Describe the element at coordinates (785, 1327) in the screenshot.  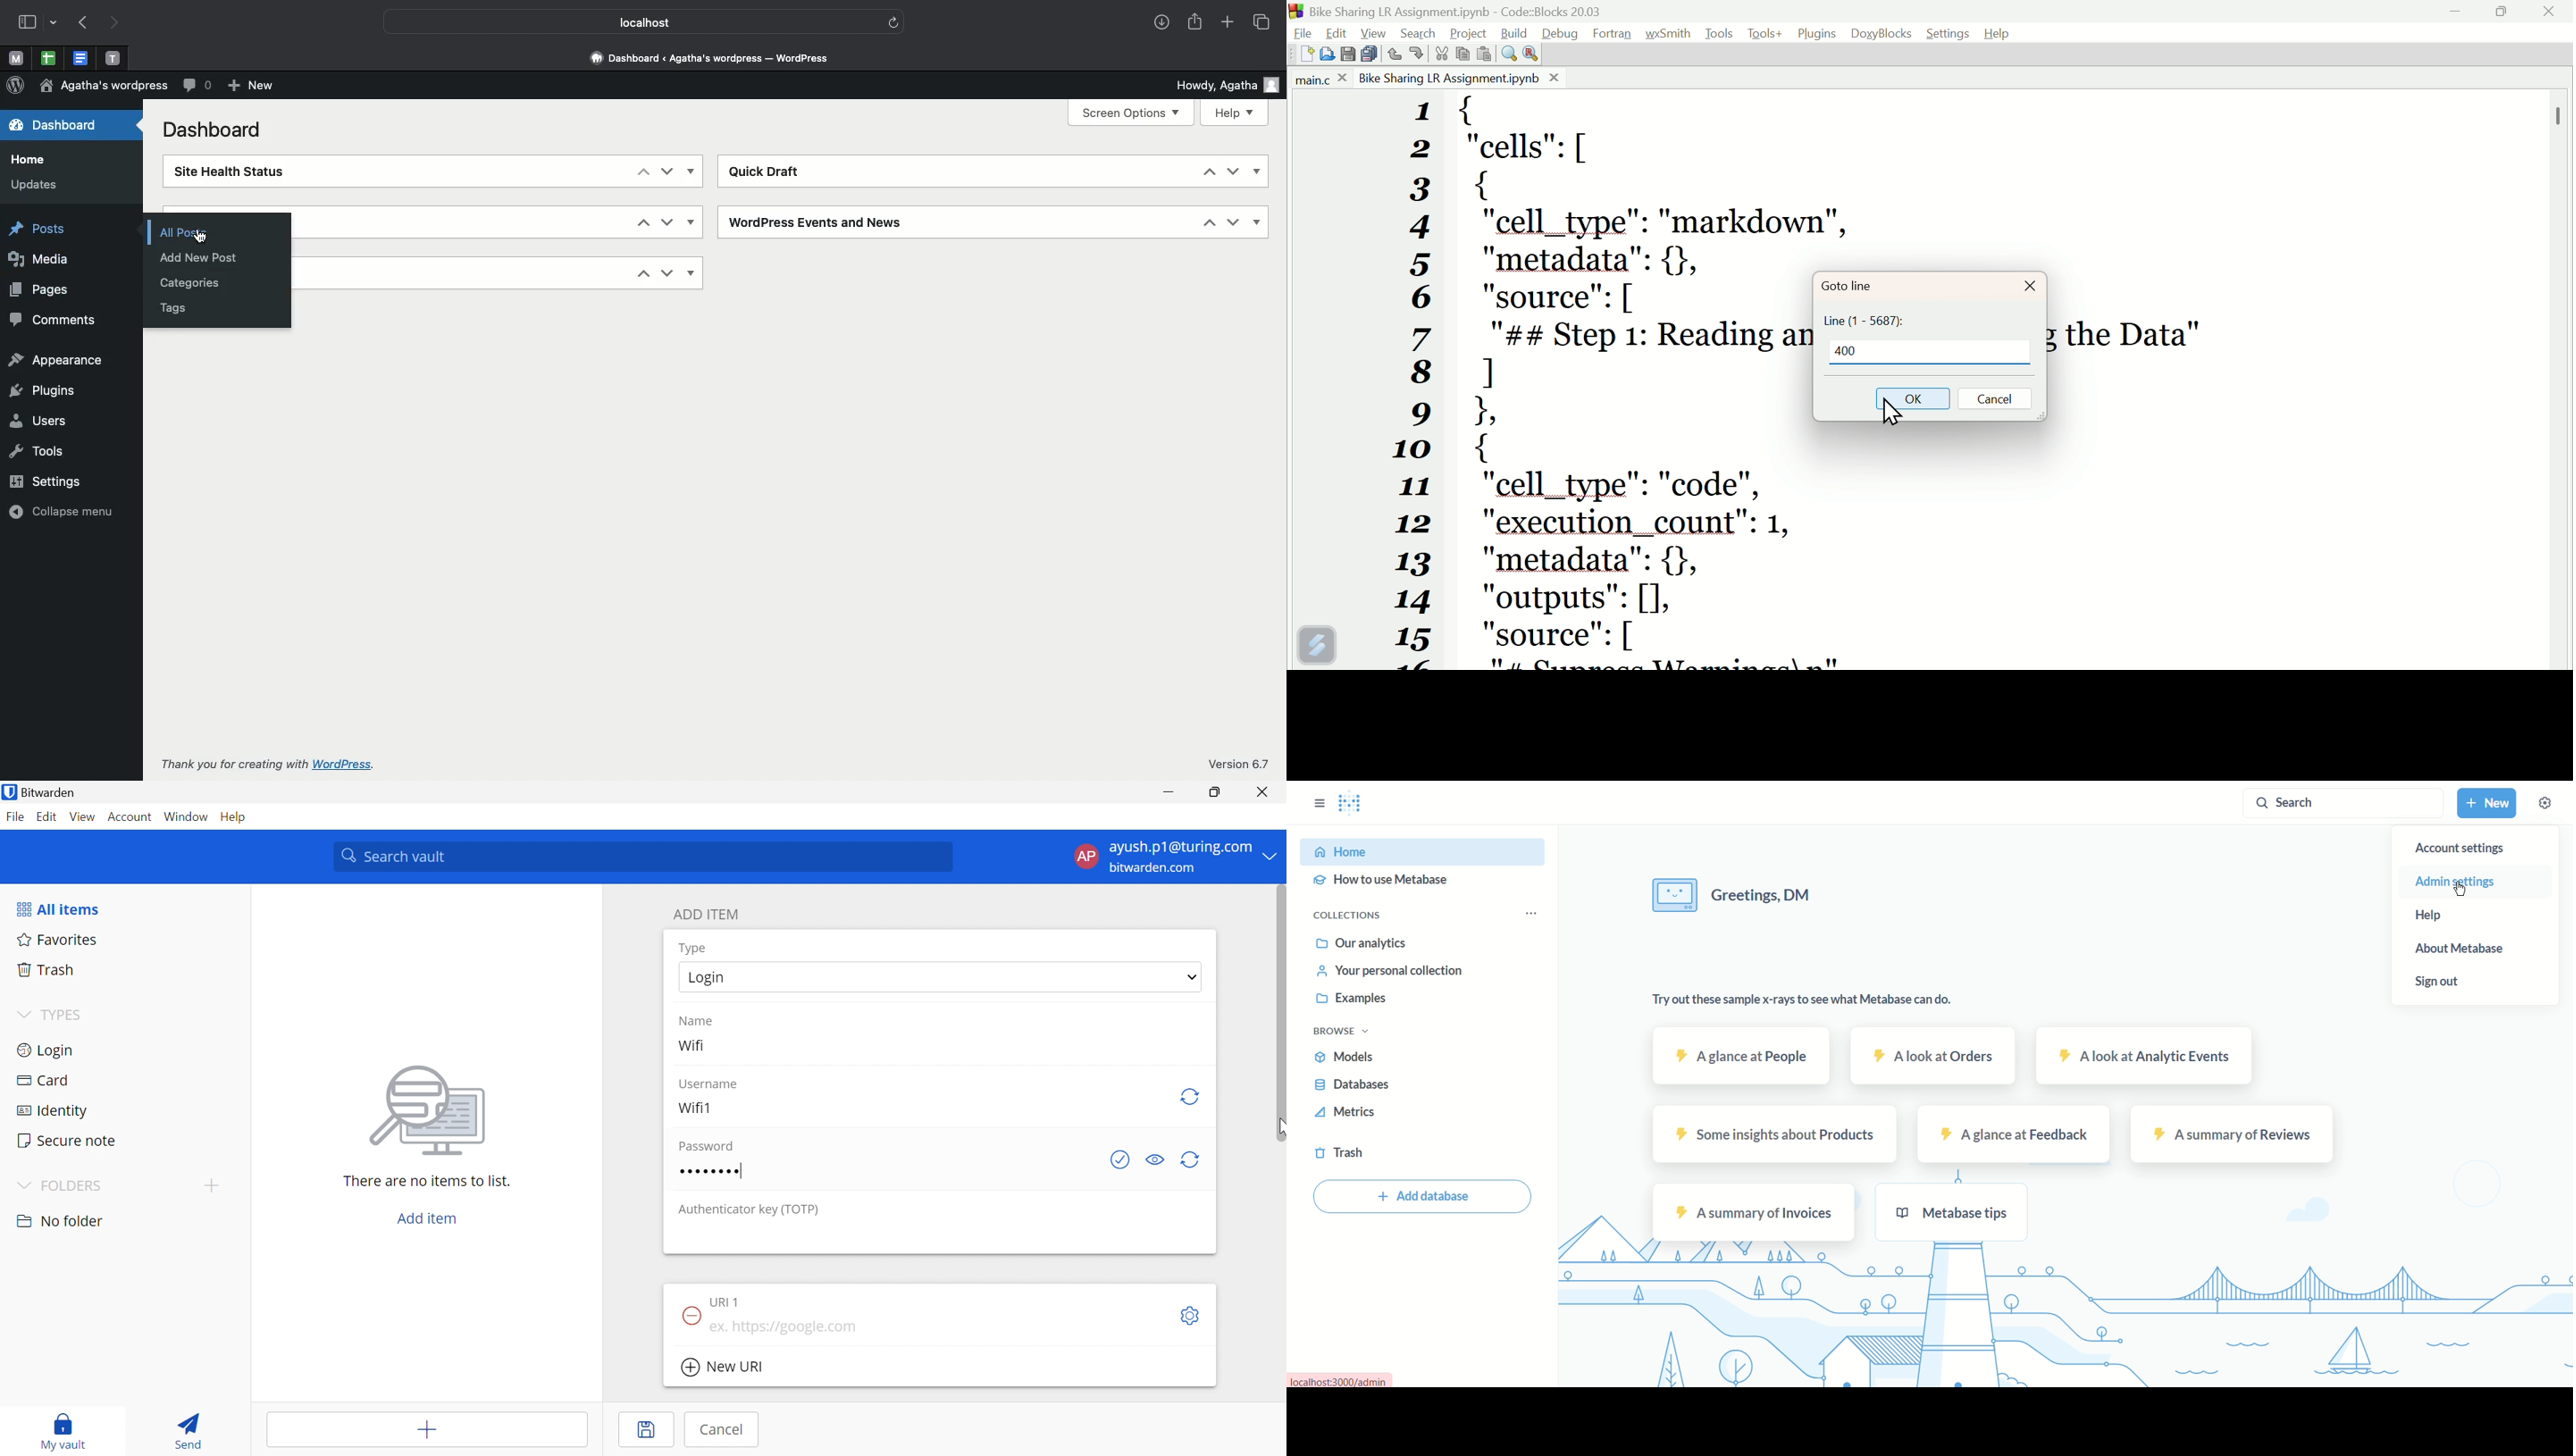
I see `ex. https://google.com` at that location.